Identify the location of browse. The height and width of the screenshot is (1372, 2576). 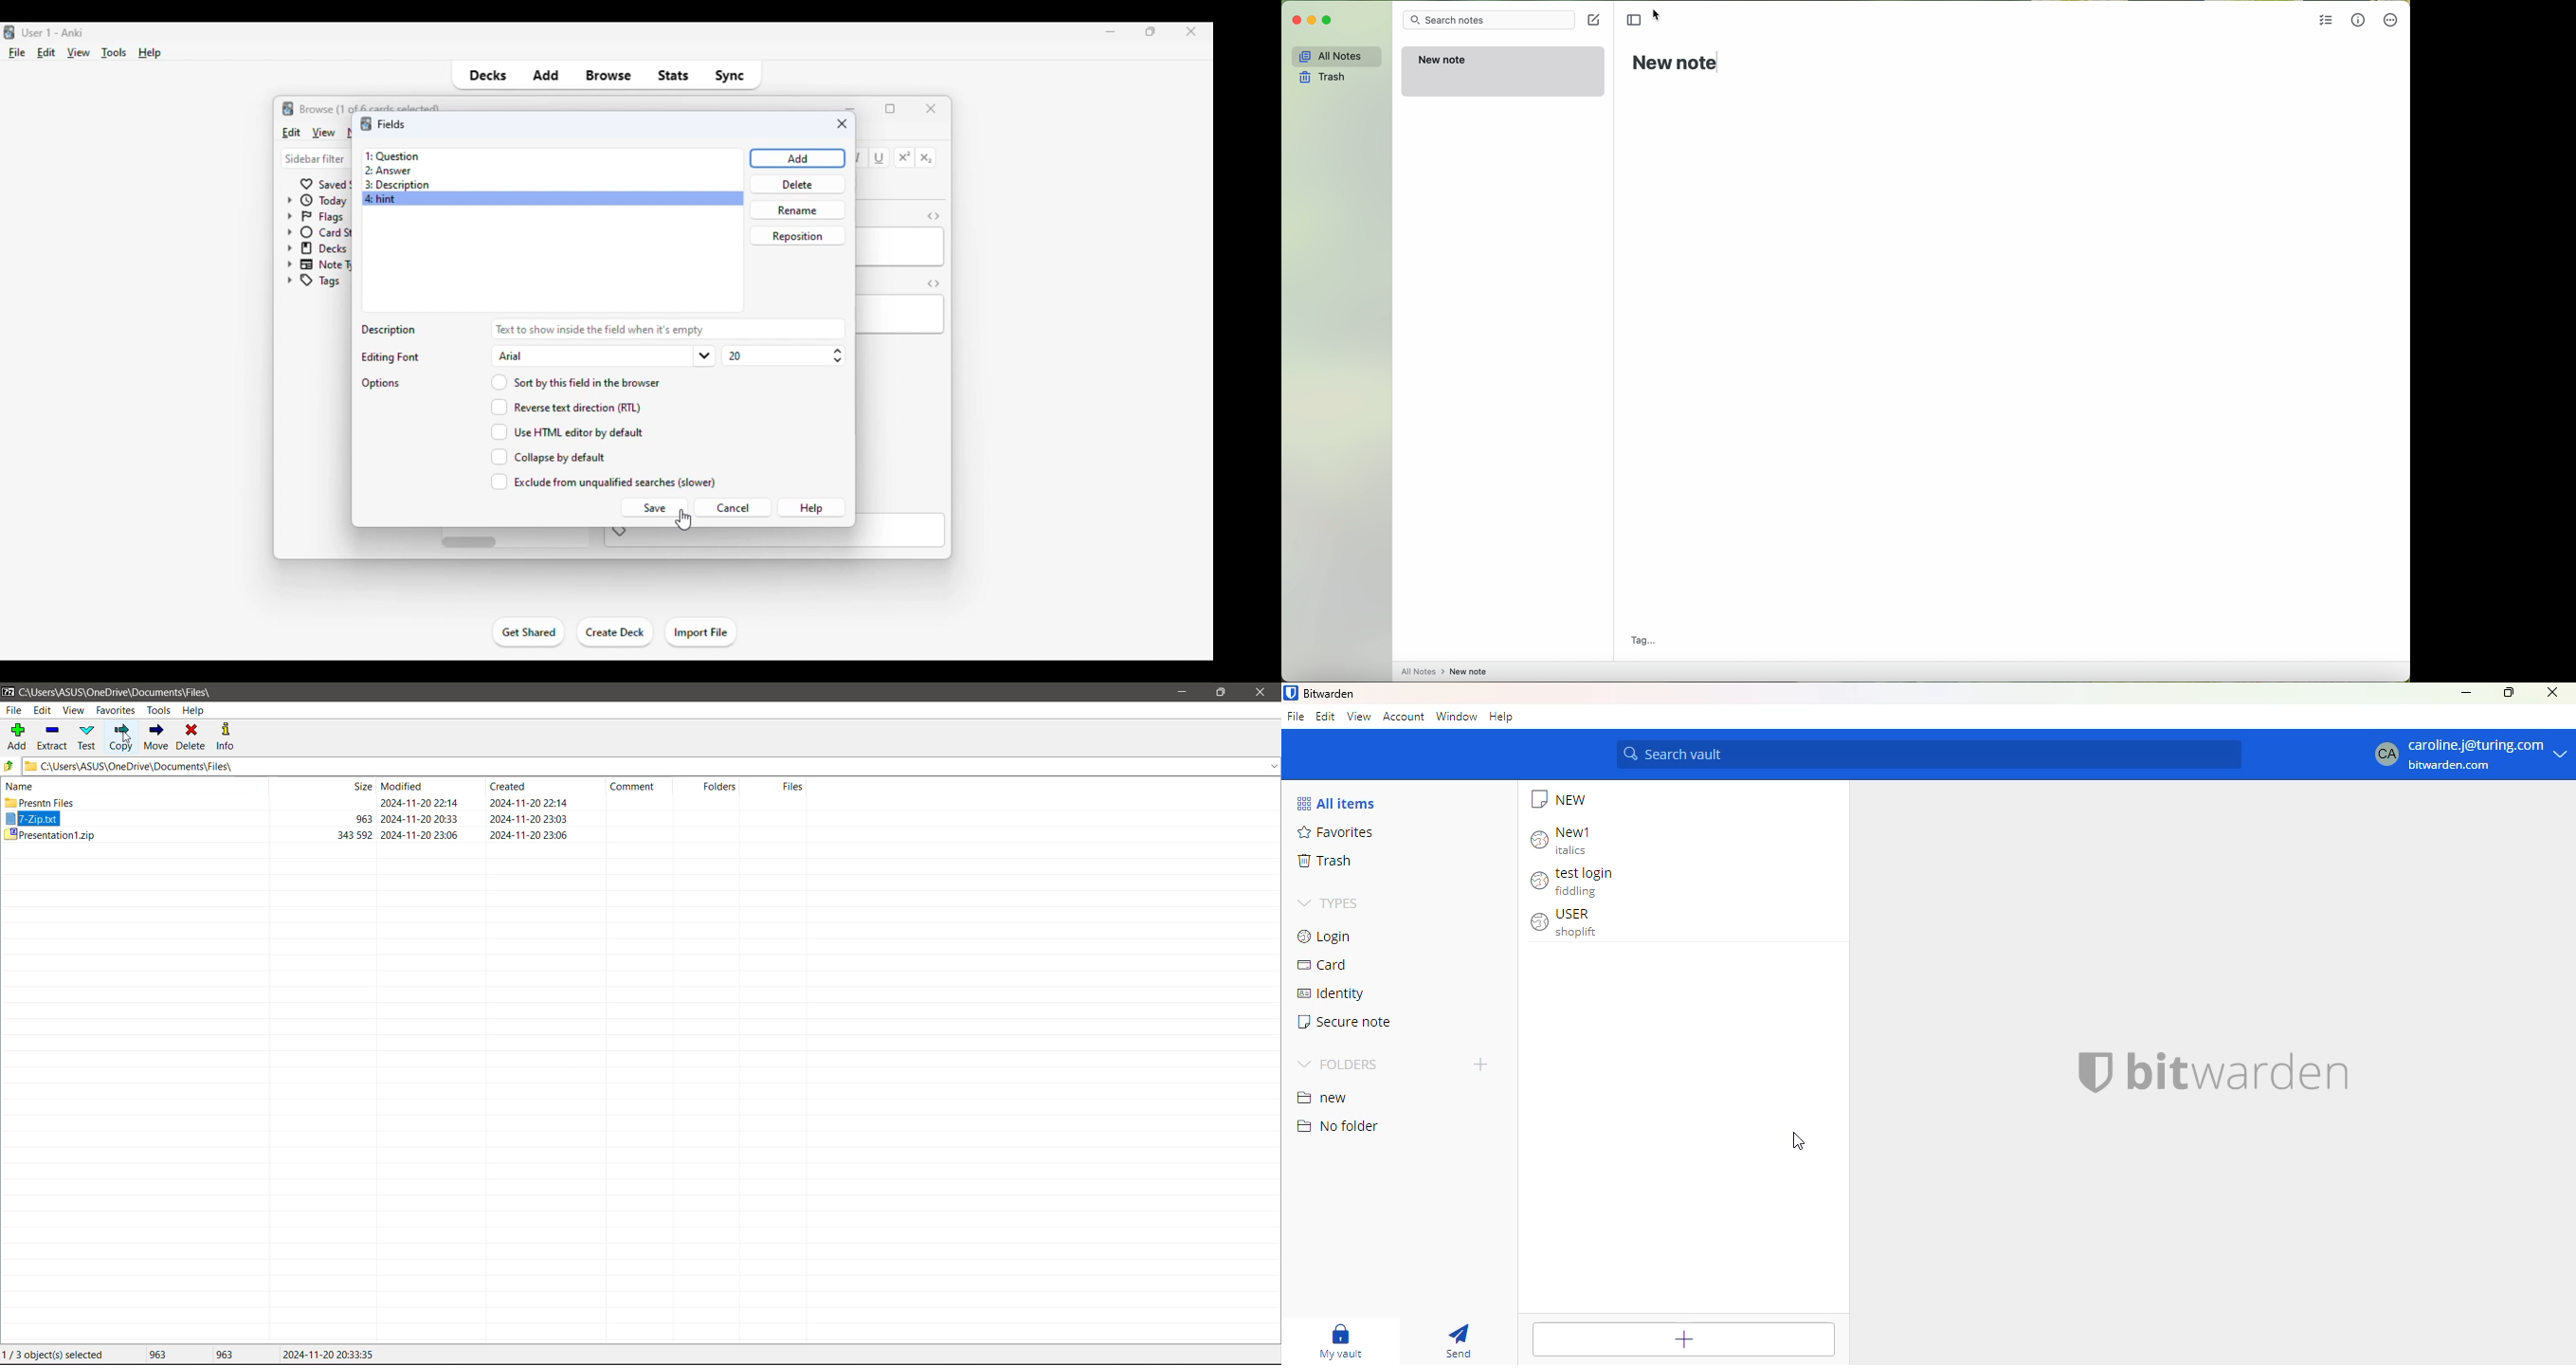
(609, 76).